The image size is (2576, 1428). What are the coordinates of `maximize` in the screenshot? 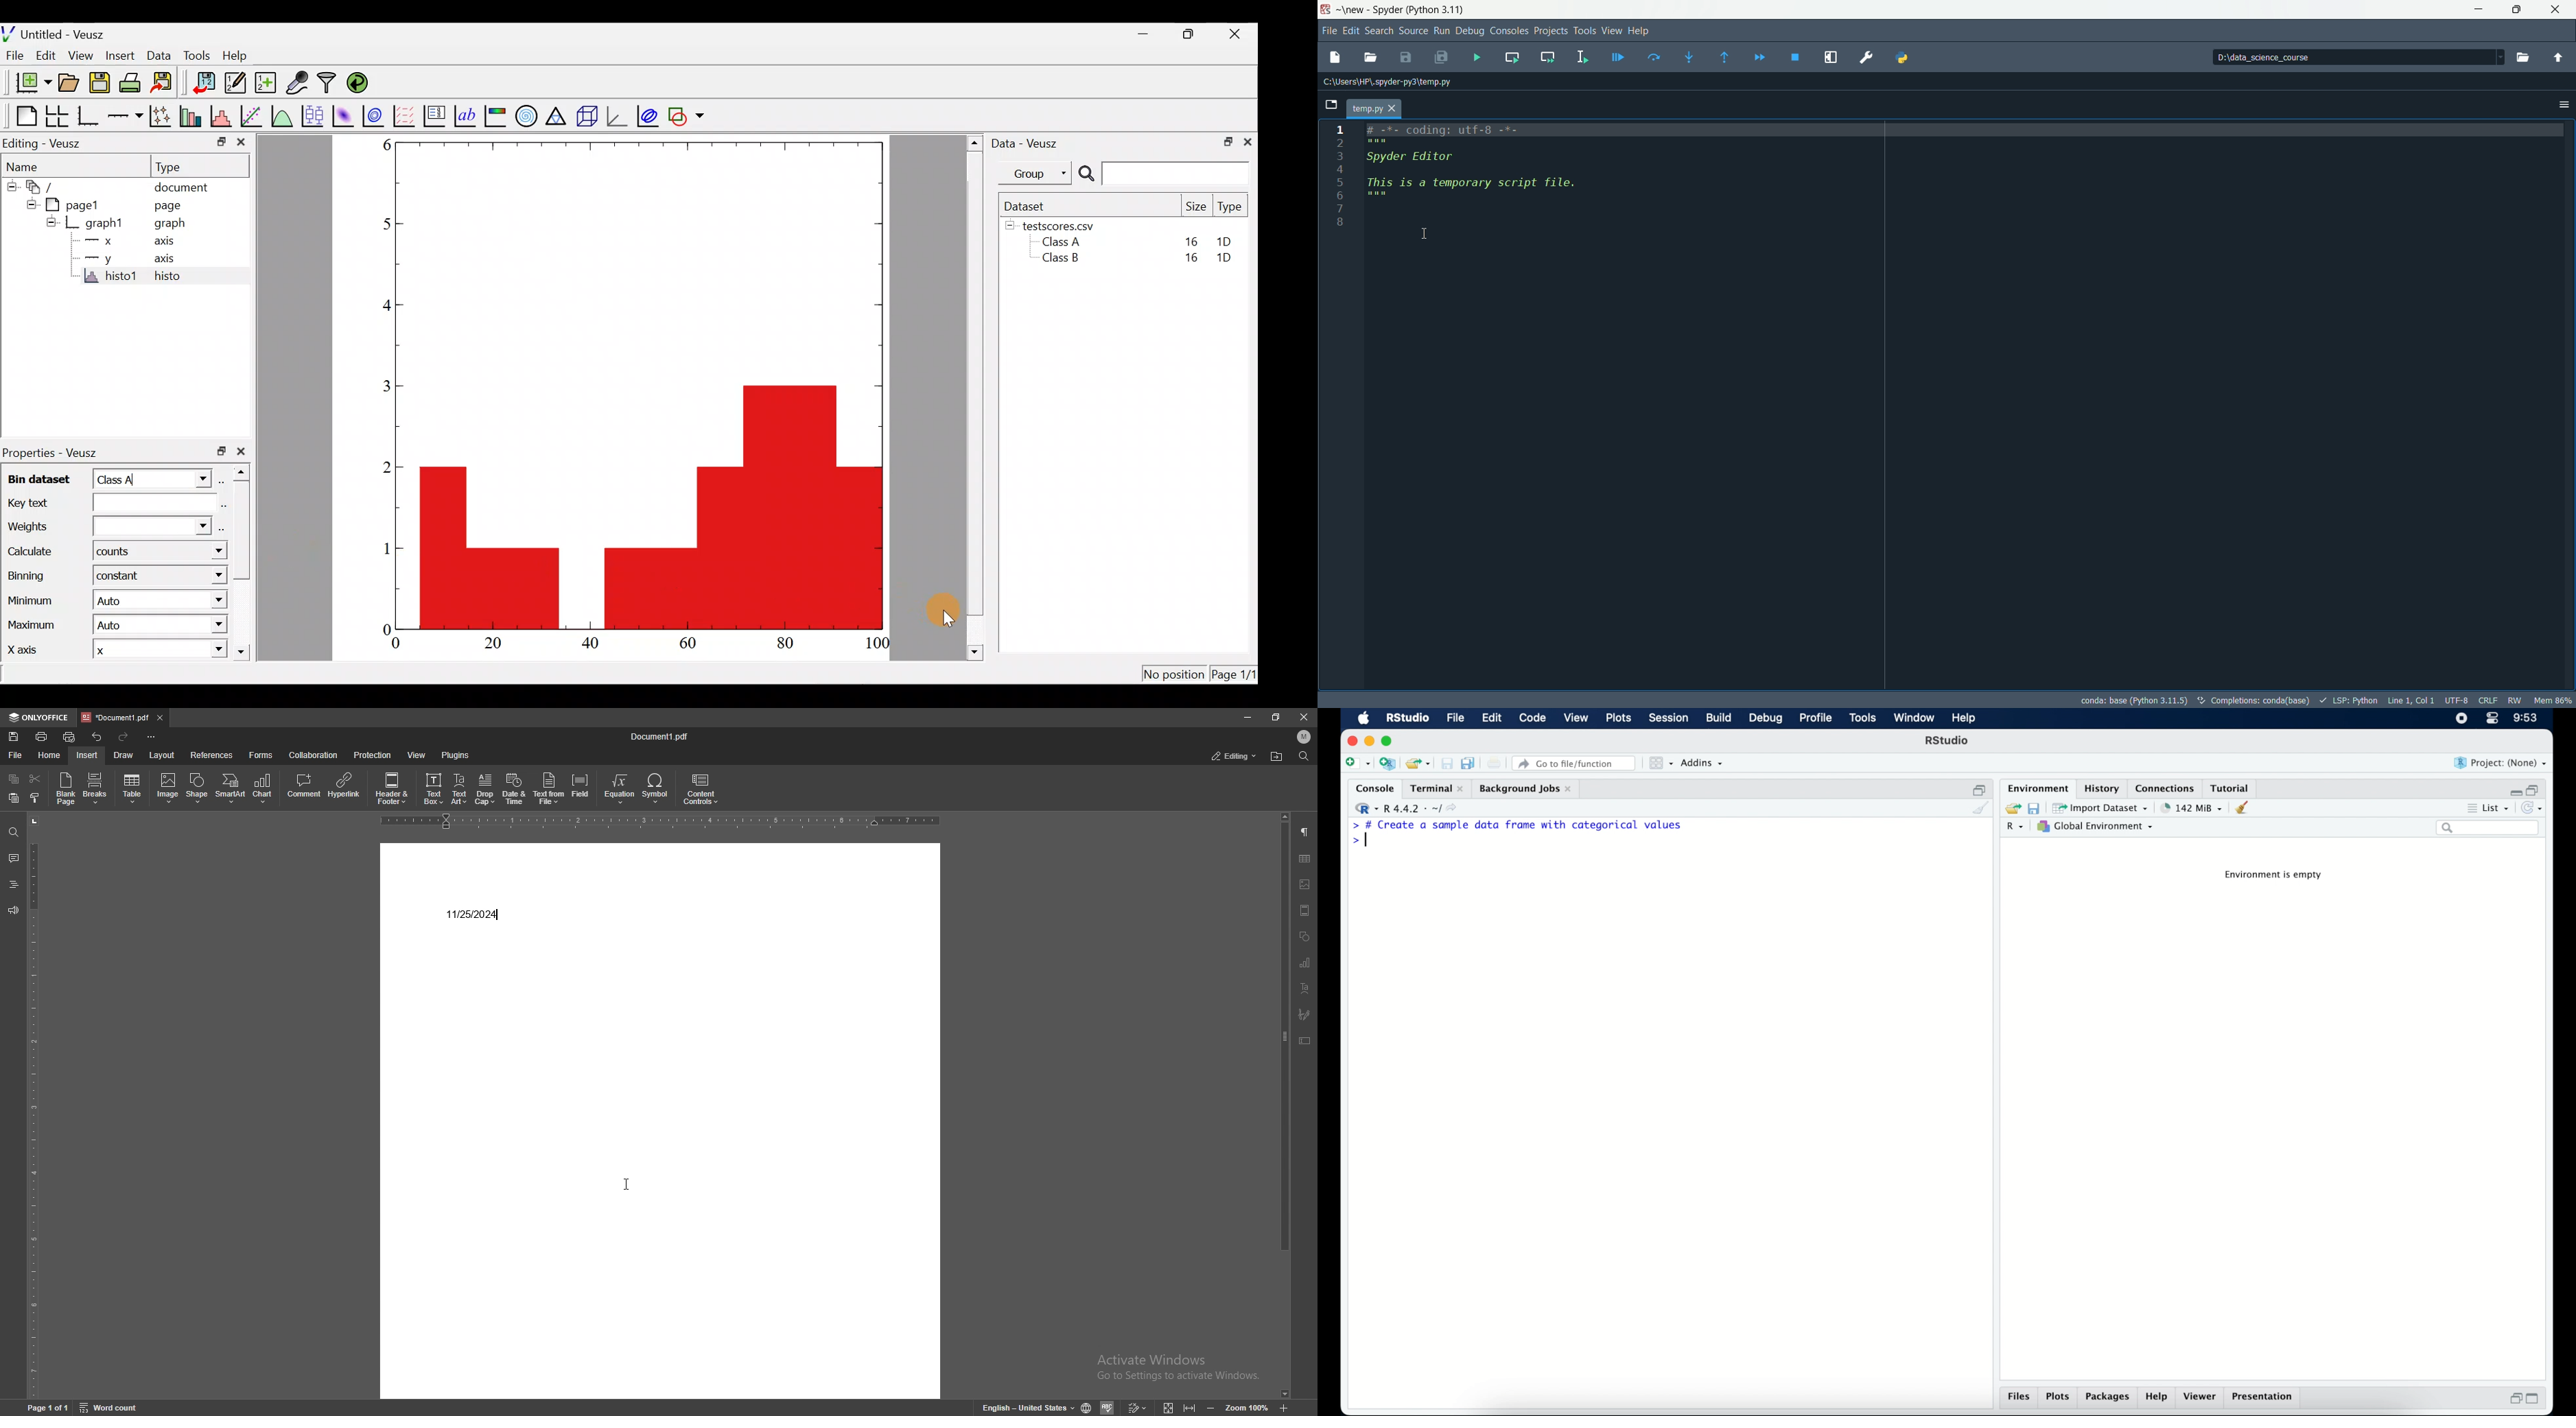 It's located at (1389, 742).